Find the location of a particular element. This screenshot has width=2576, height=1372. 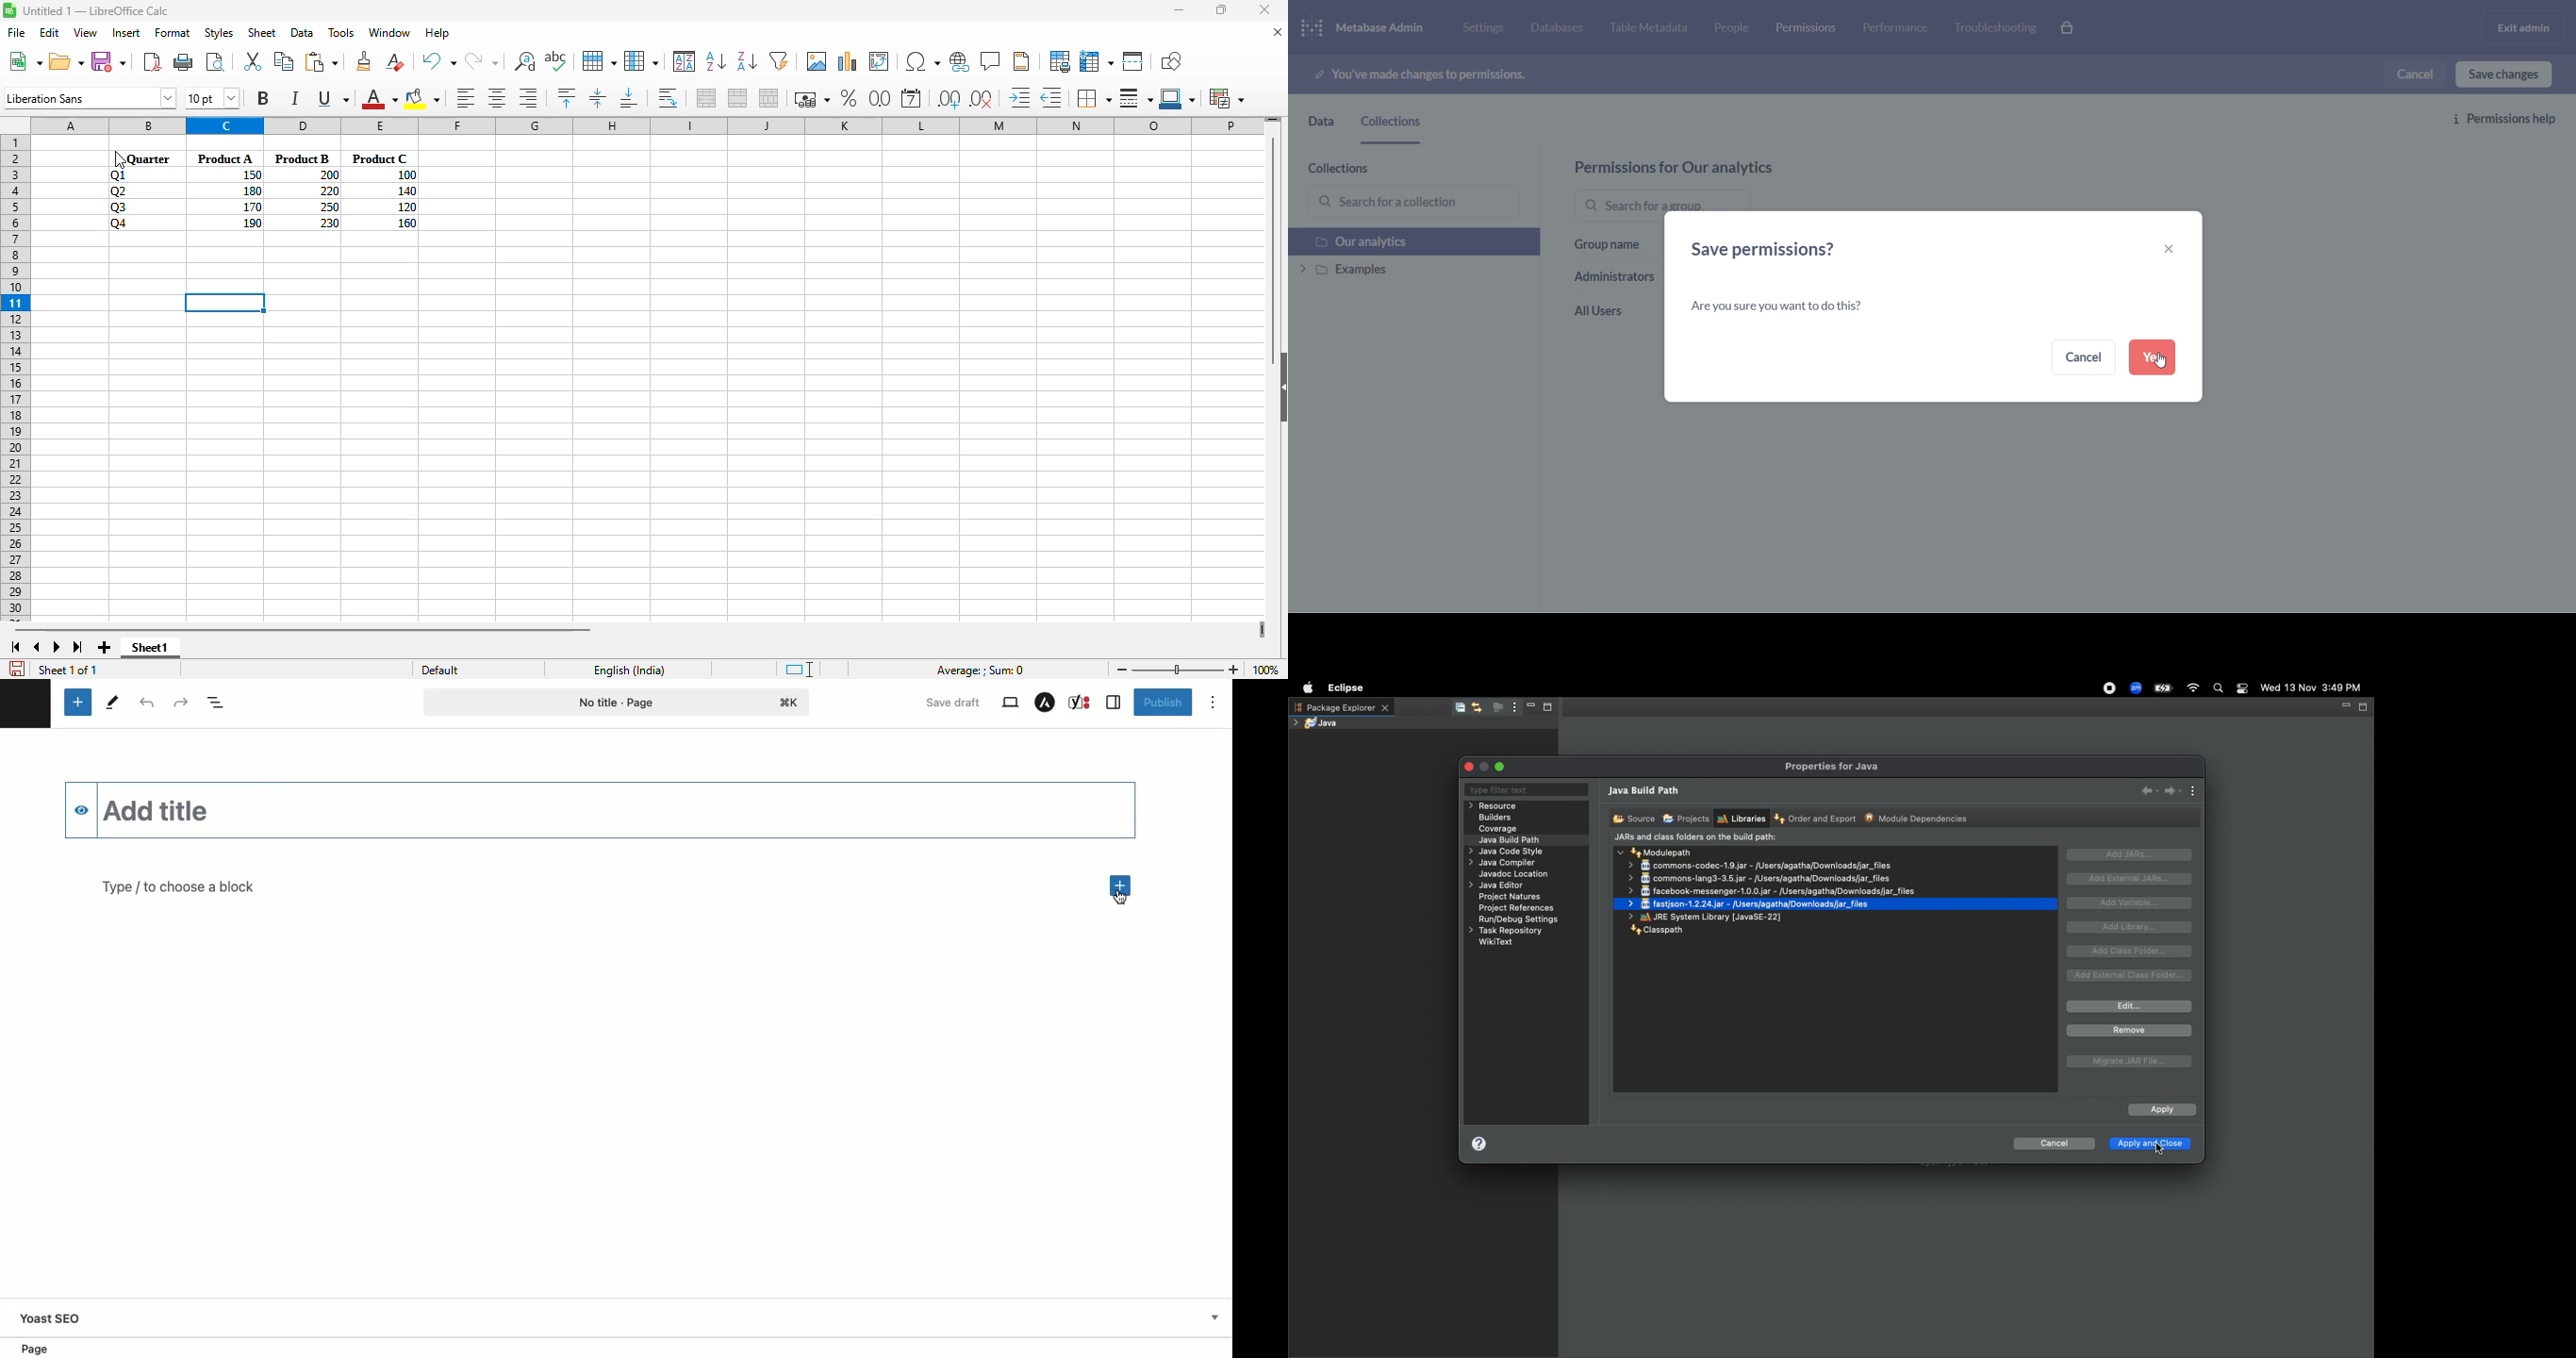

border color is located at coordinates (1180, 98).